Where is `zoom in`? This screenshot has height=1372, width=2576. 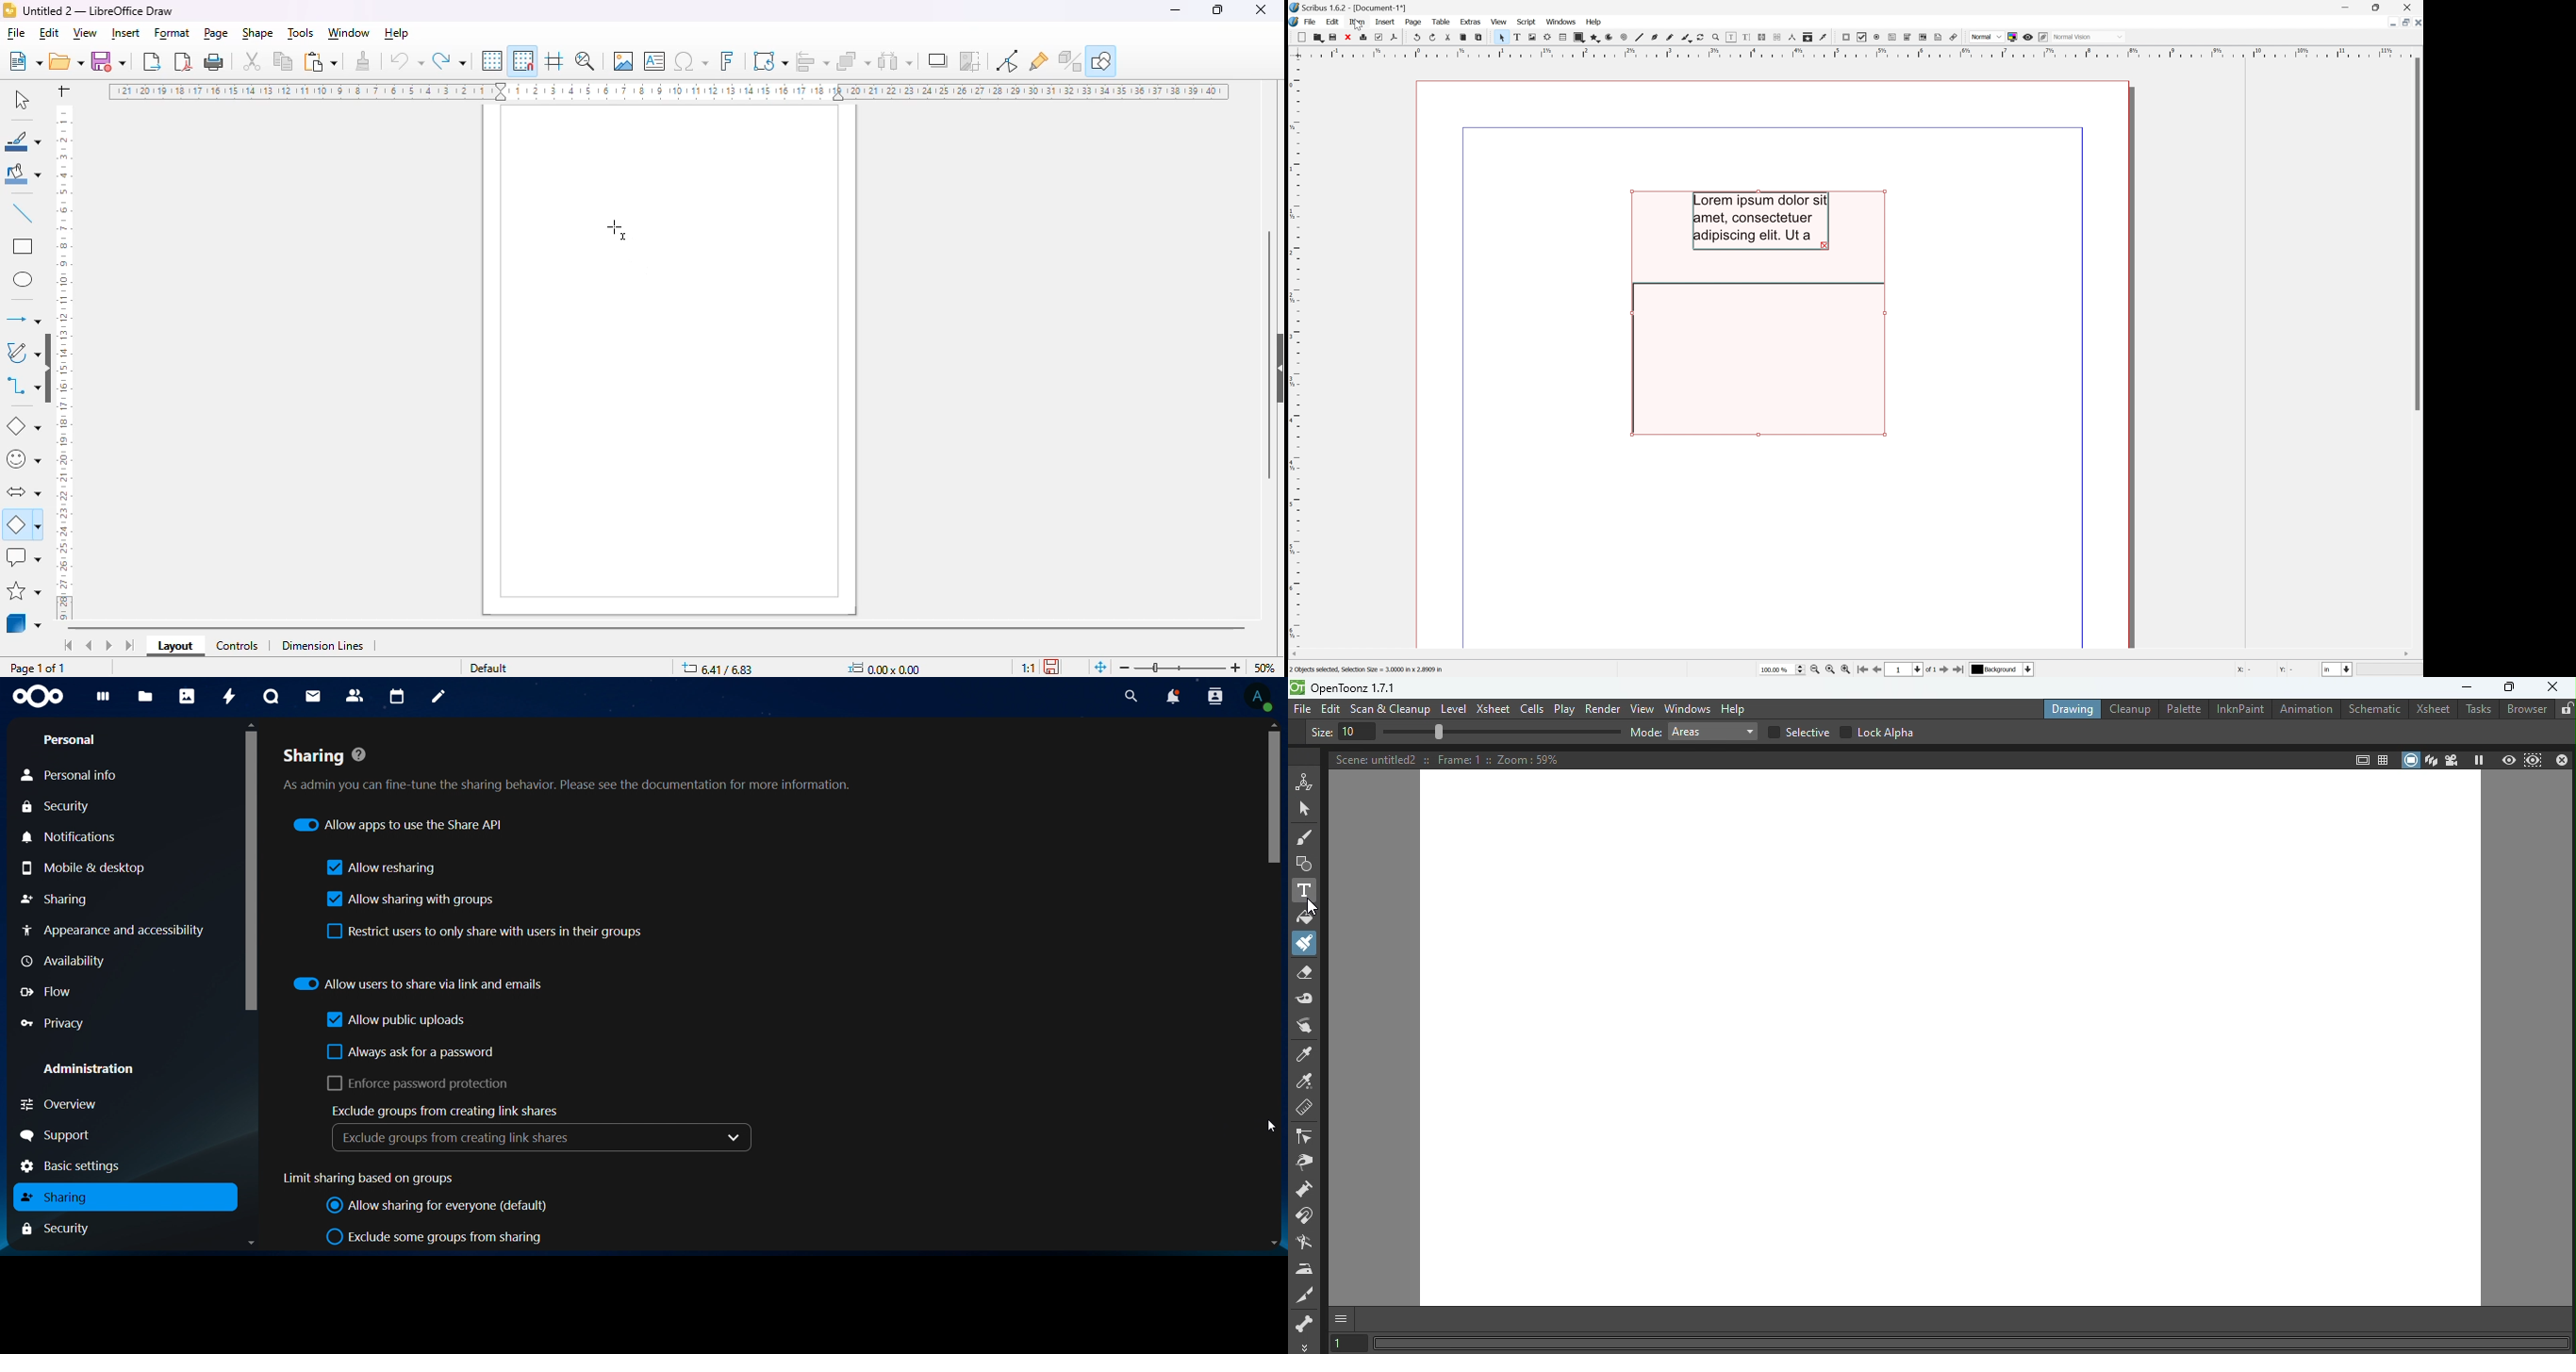 zoom in is located at coordinates (1236, 667).